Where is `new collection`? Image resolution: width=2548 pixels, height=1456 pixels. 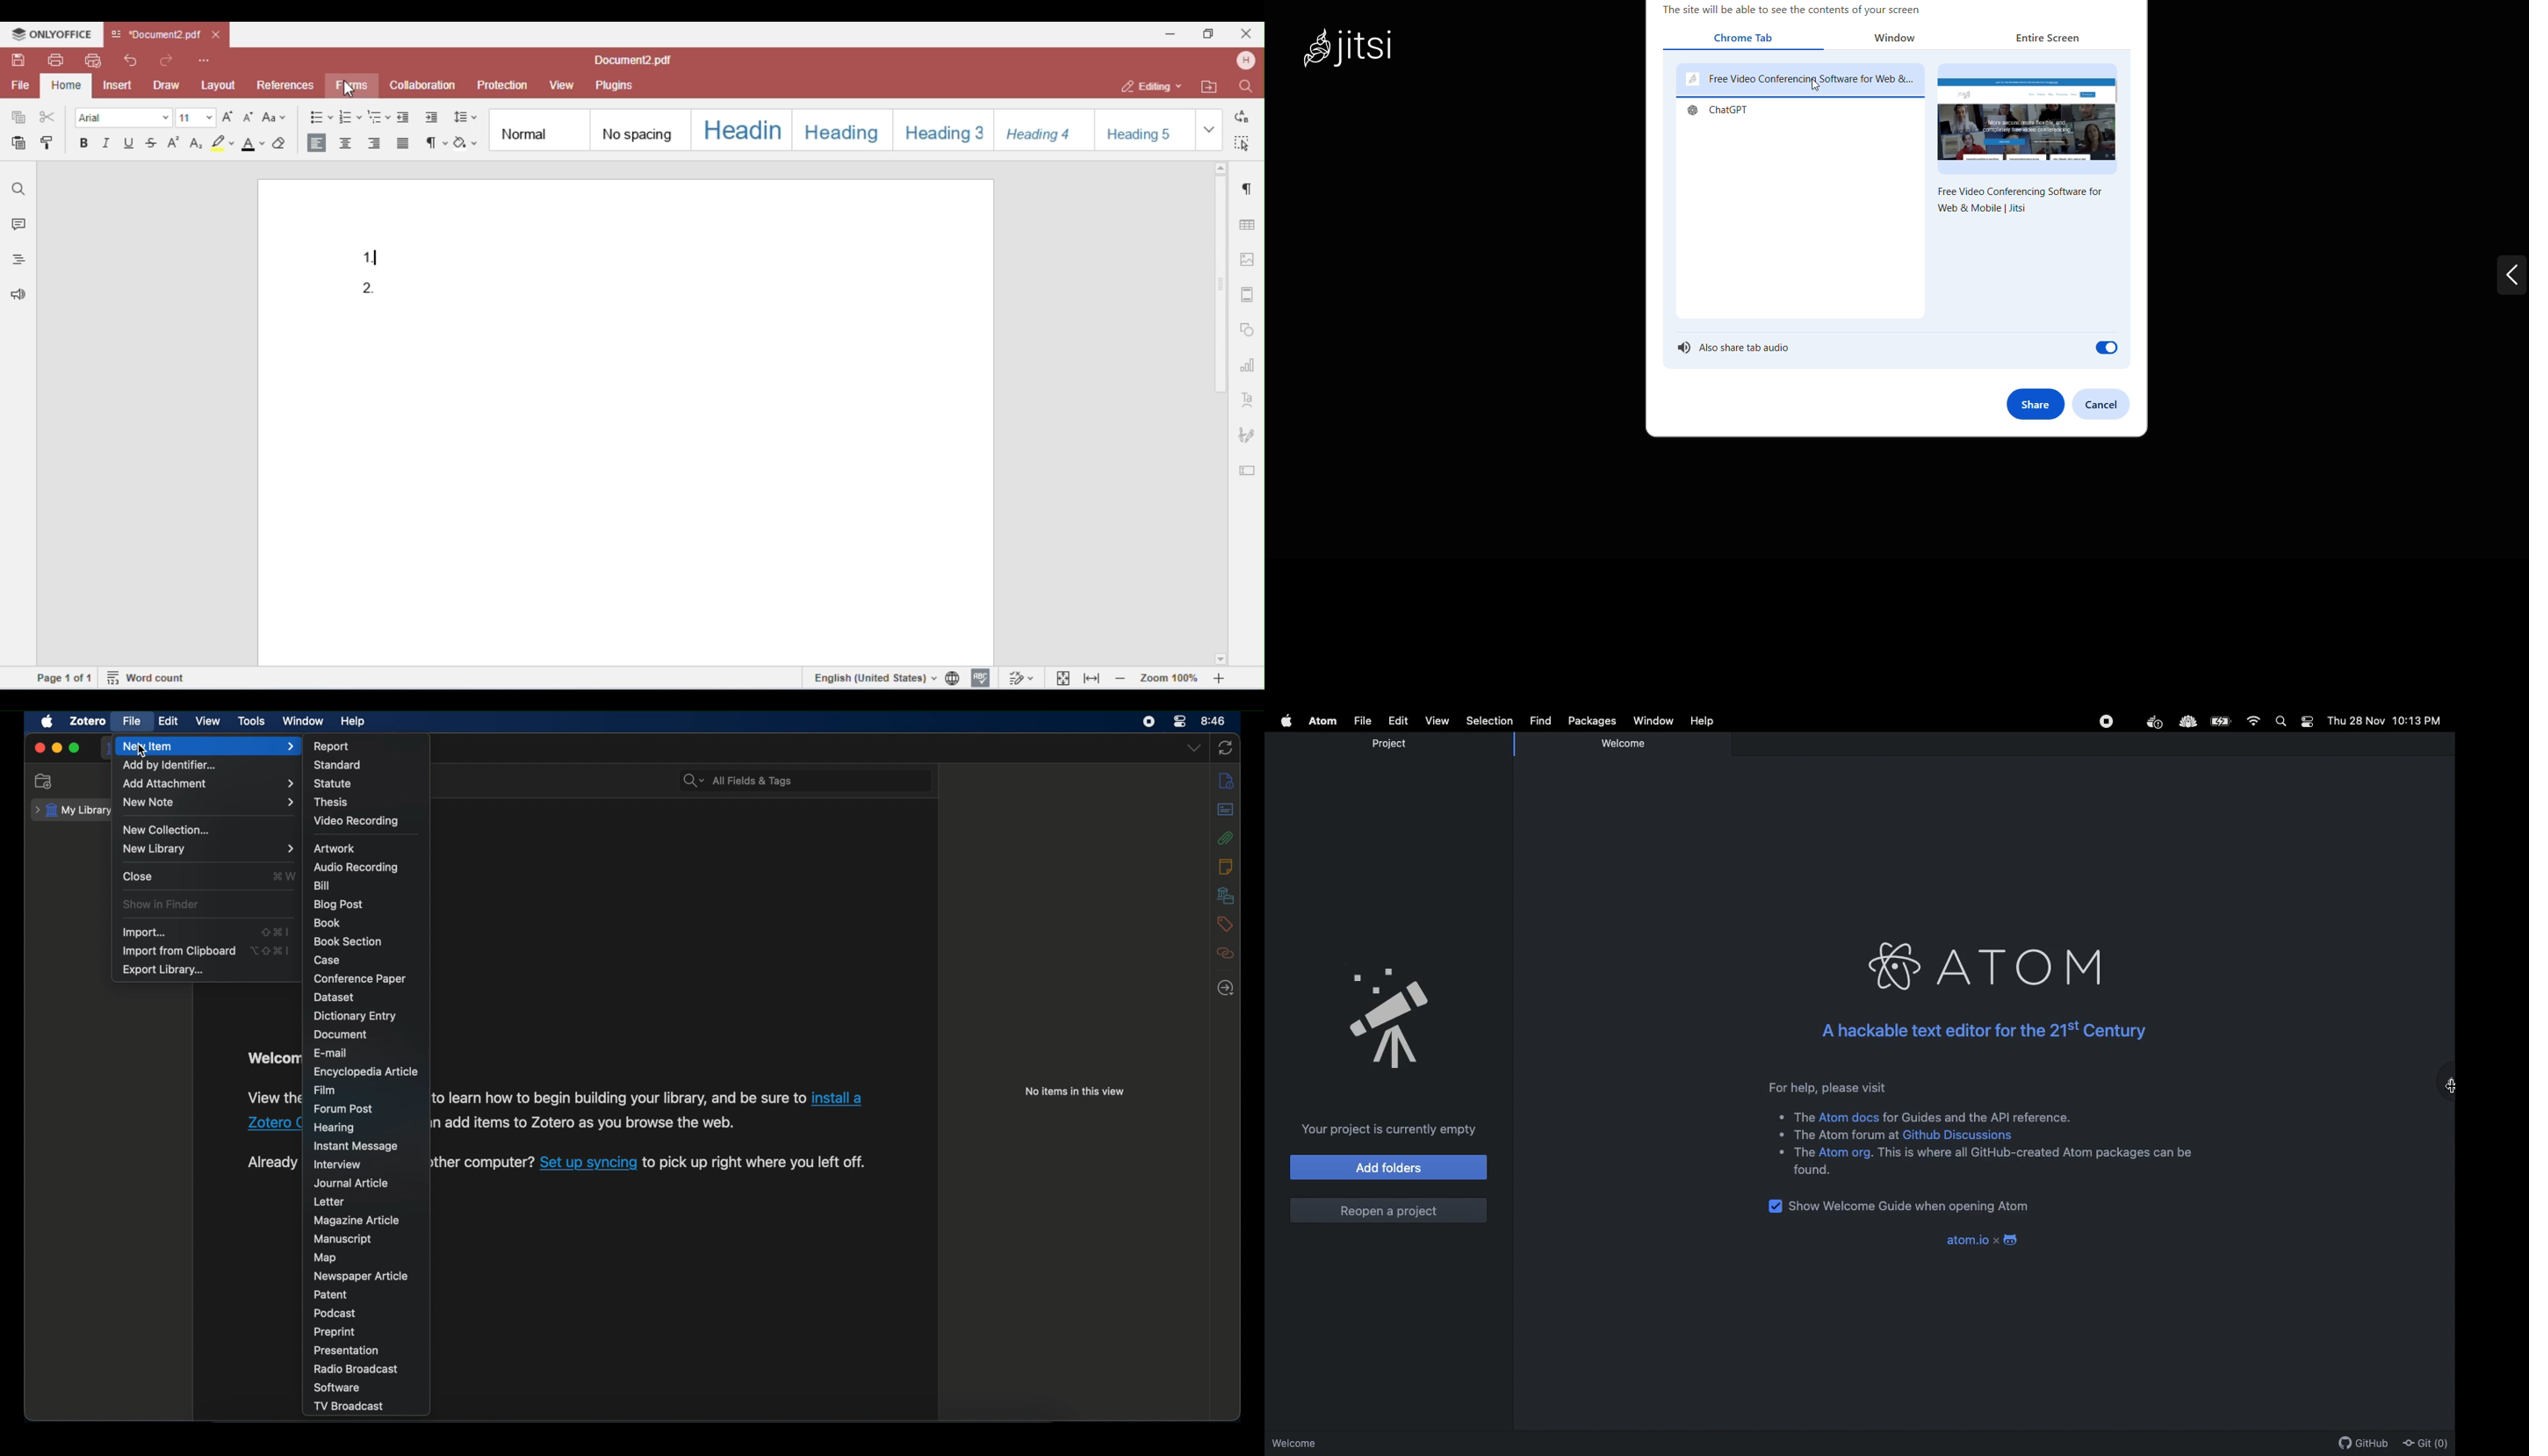 new collection is located at coordinates (167, 830).